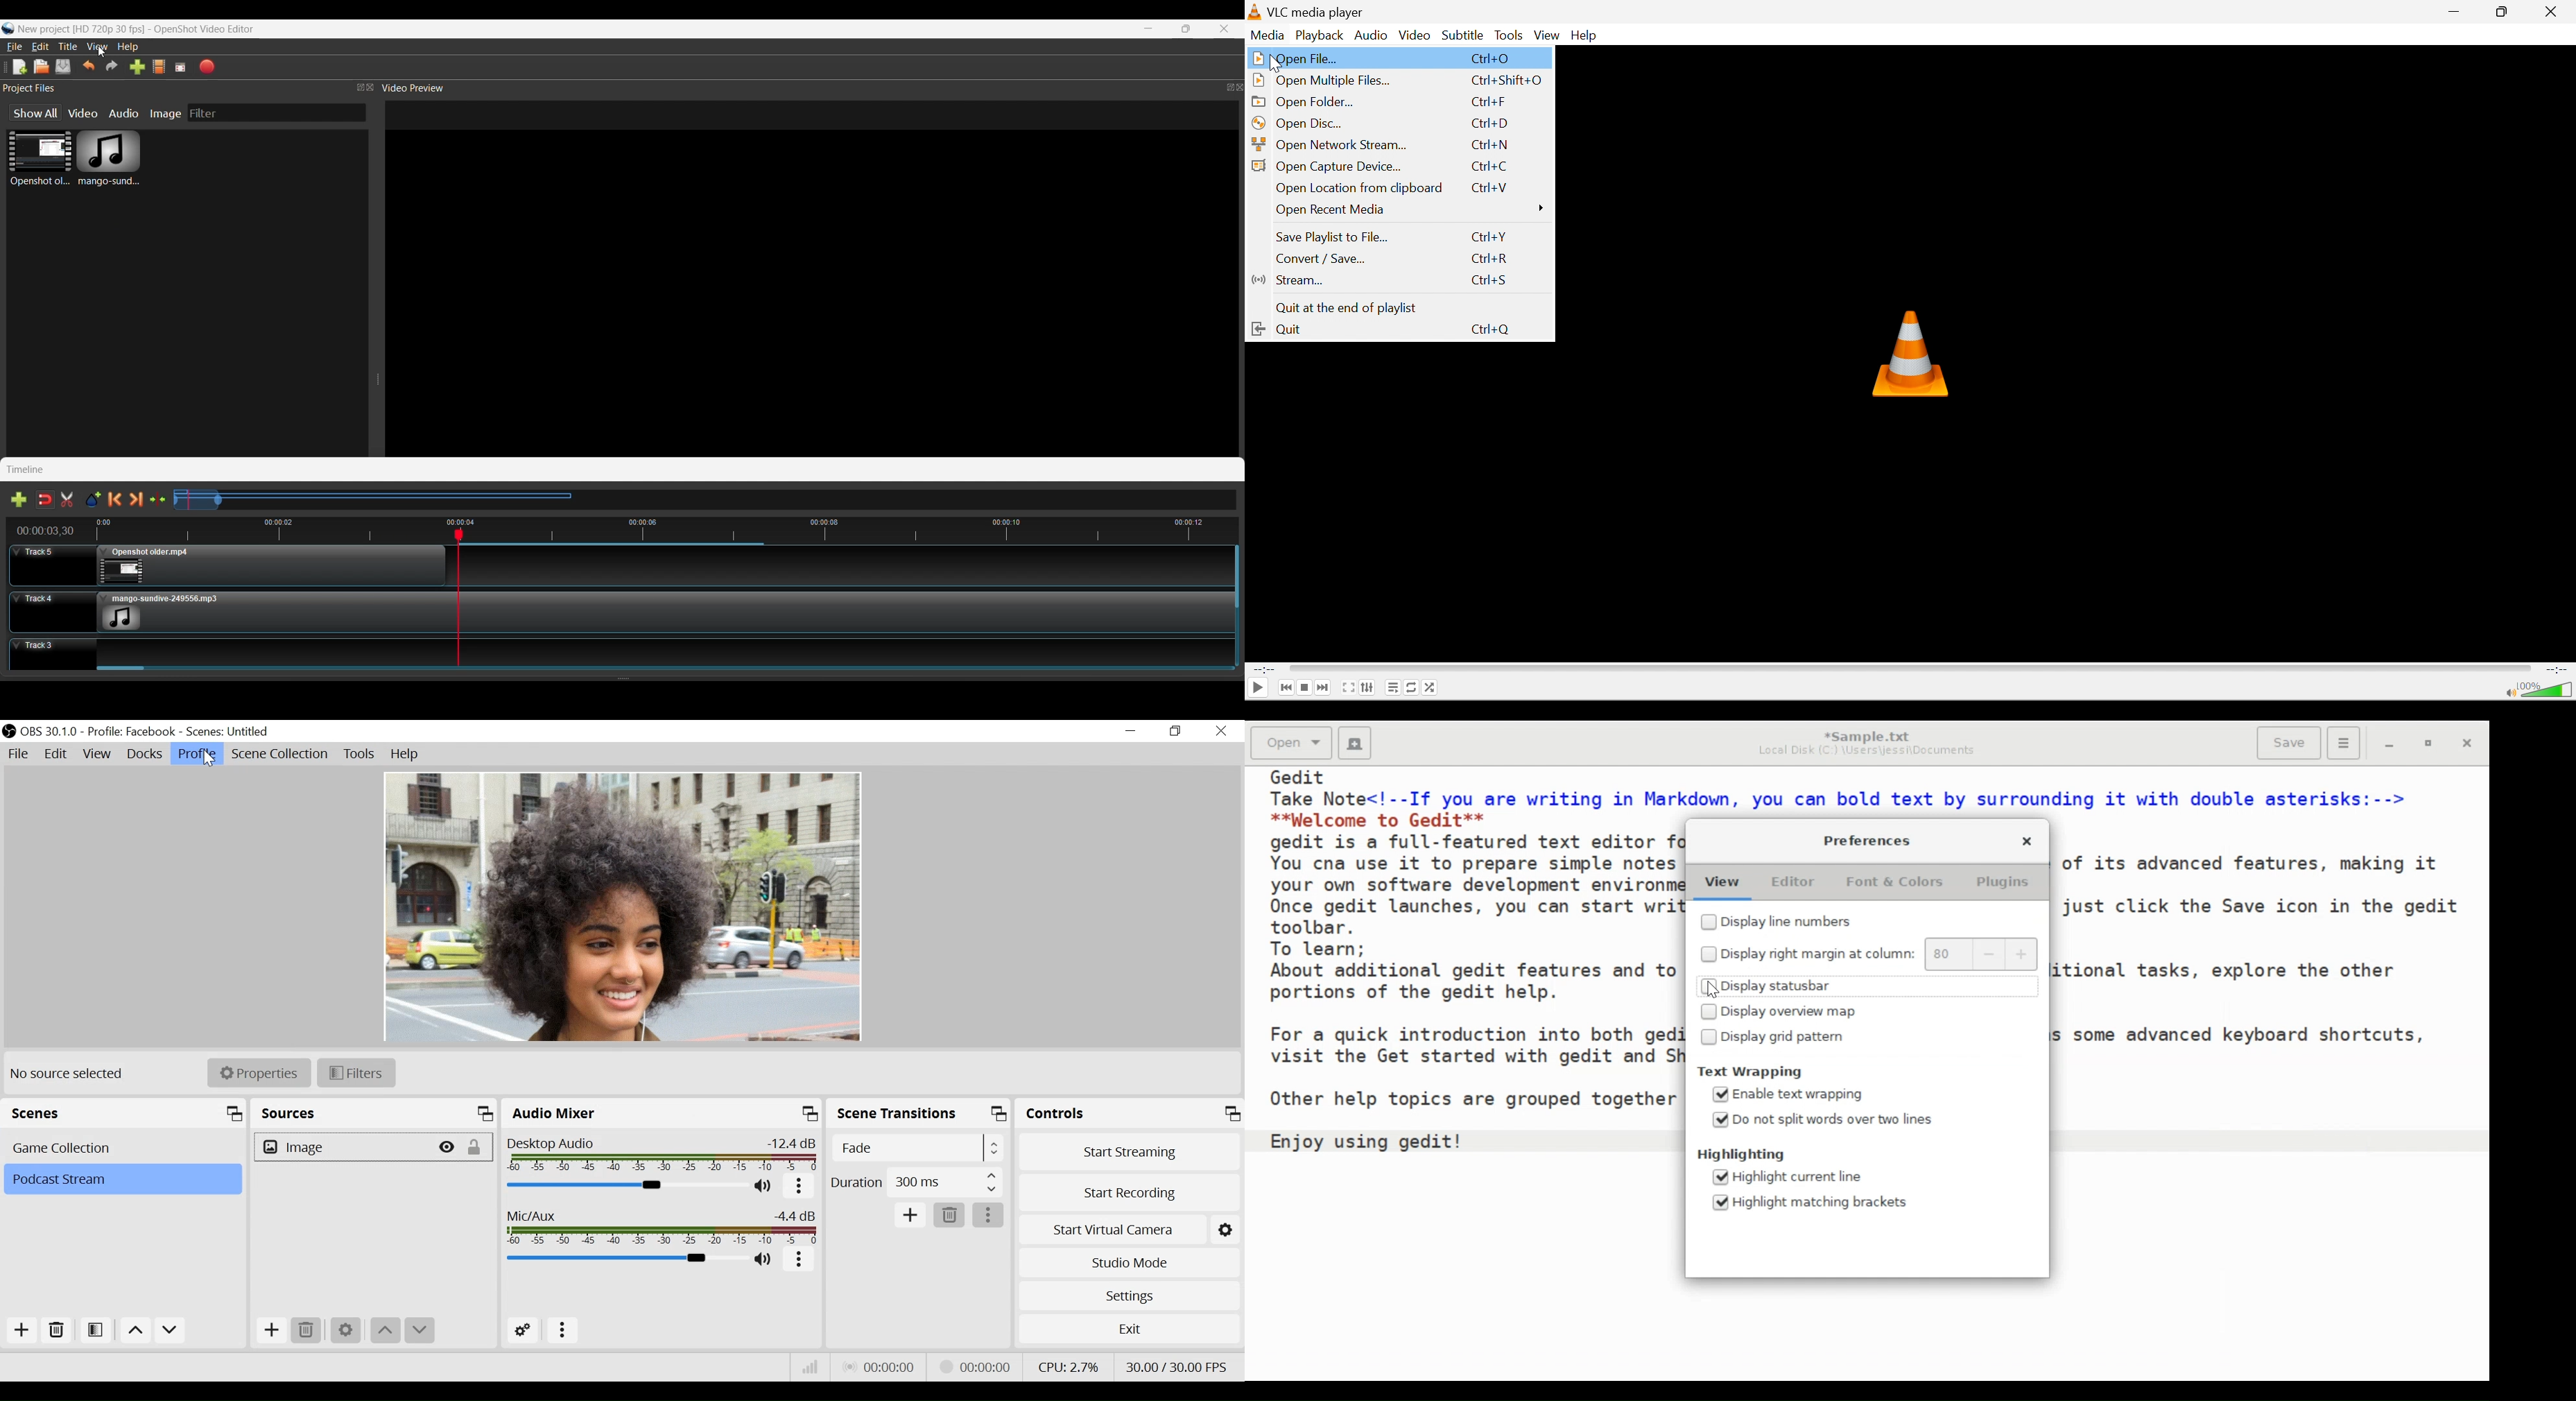 The image size is (2576, 1428). I want to click on Start Streaming, so click(1132, 1152).